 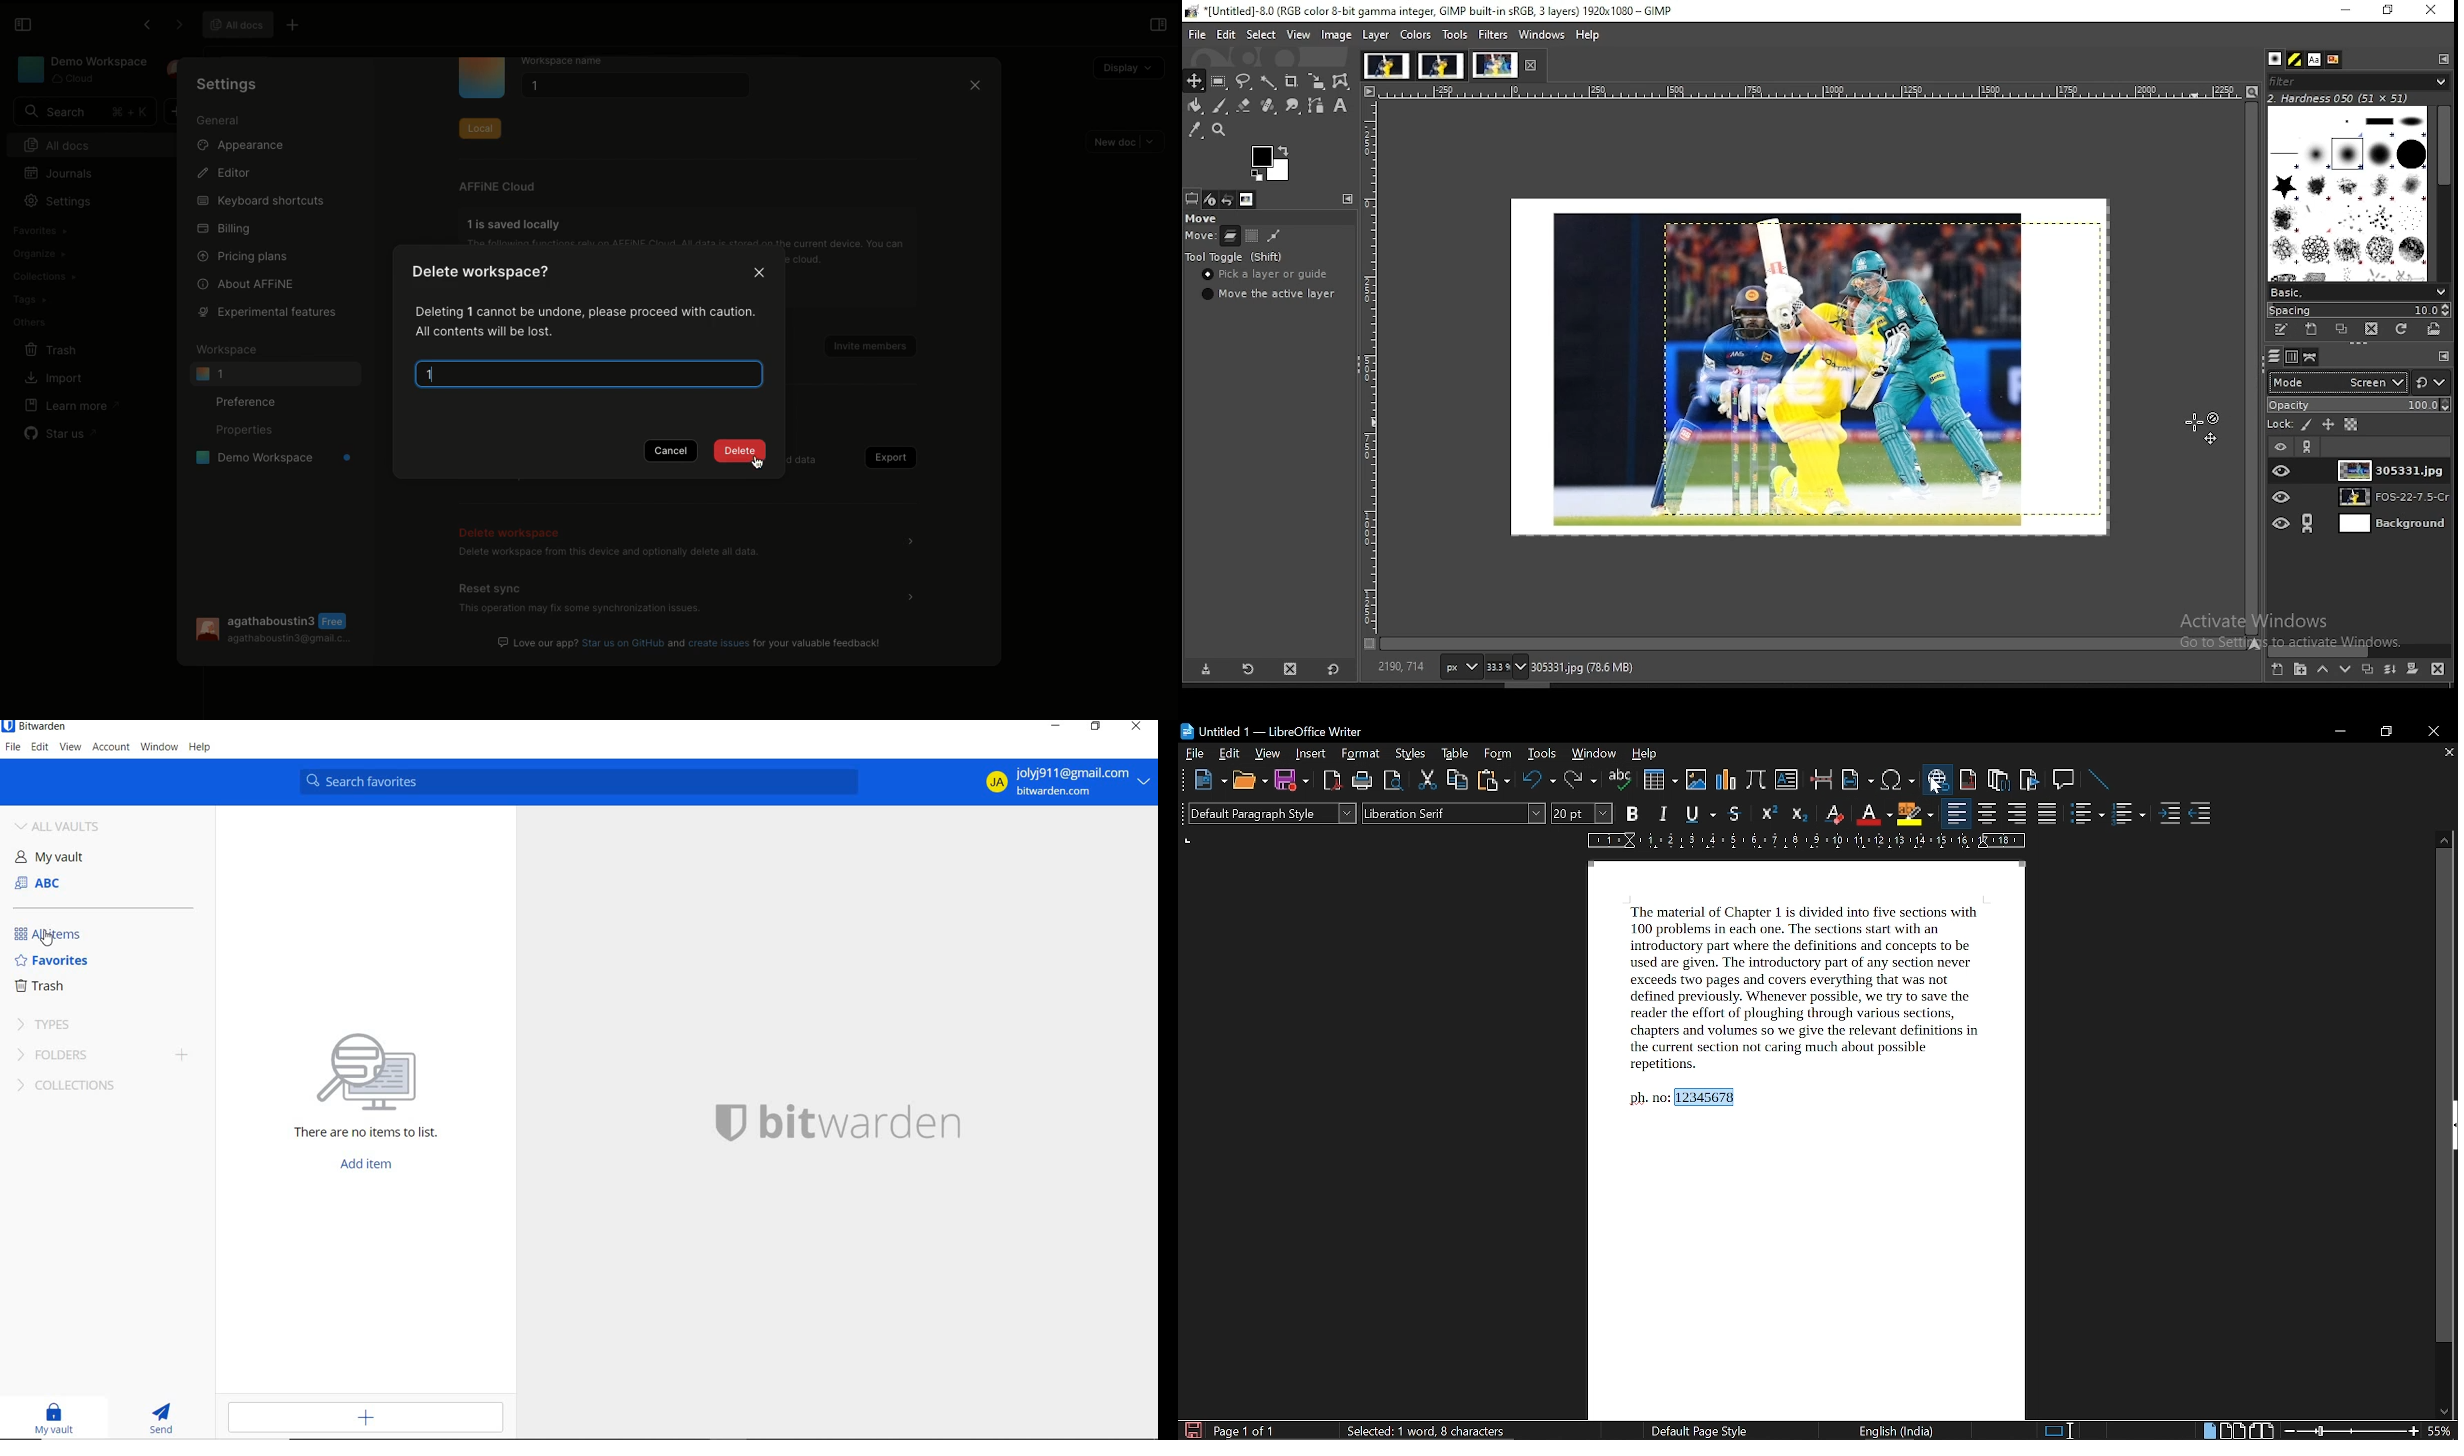 What do you see at coordinates (1856, 780) in the screenshot?
I see `insert field` at bounding box center [1856, 780].